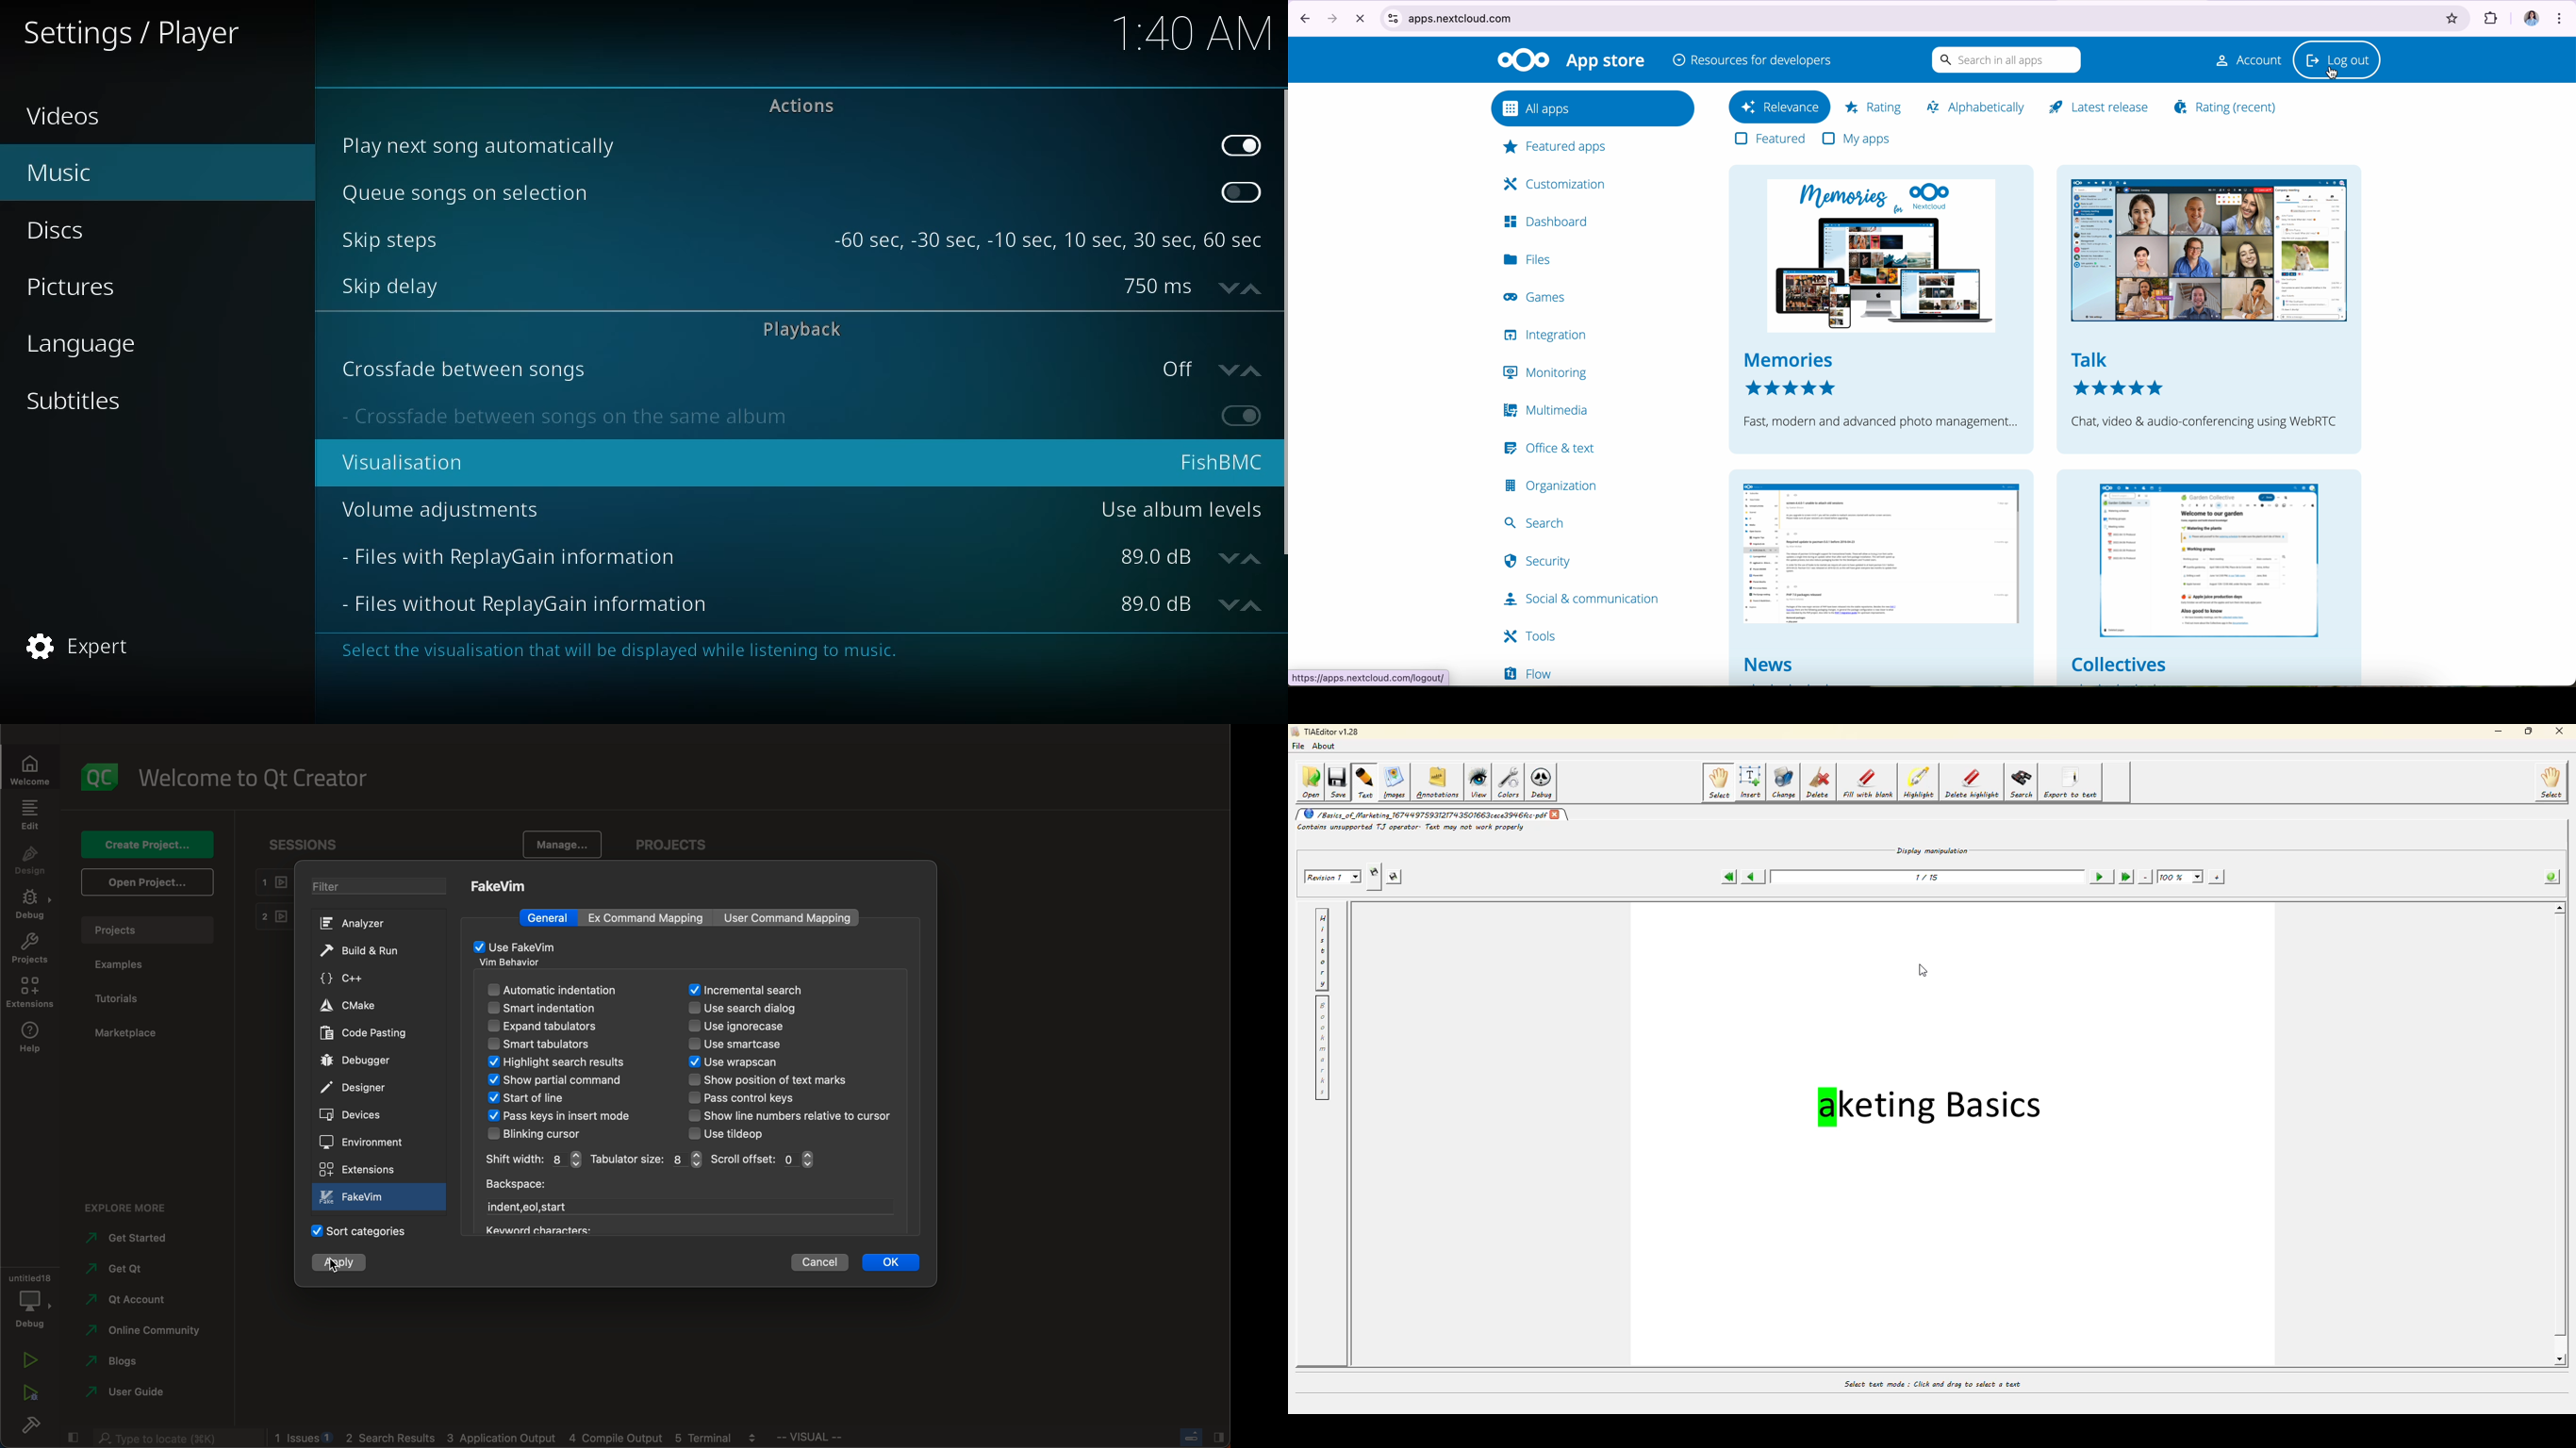 The image size is (2576, 1456). Describe the element at coordinates (126, 40) in the screenshot. I see `>ettings / Player` at that location.